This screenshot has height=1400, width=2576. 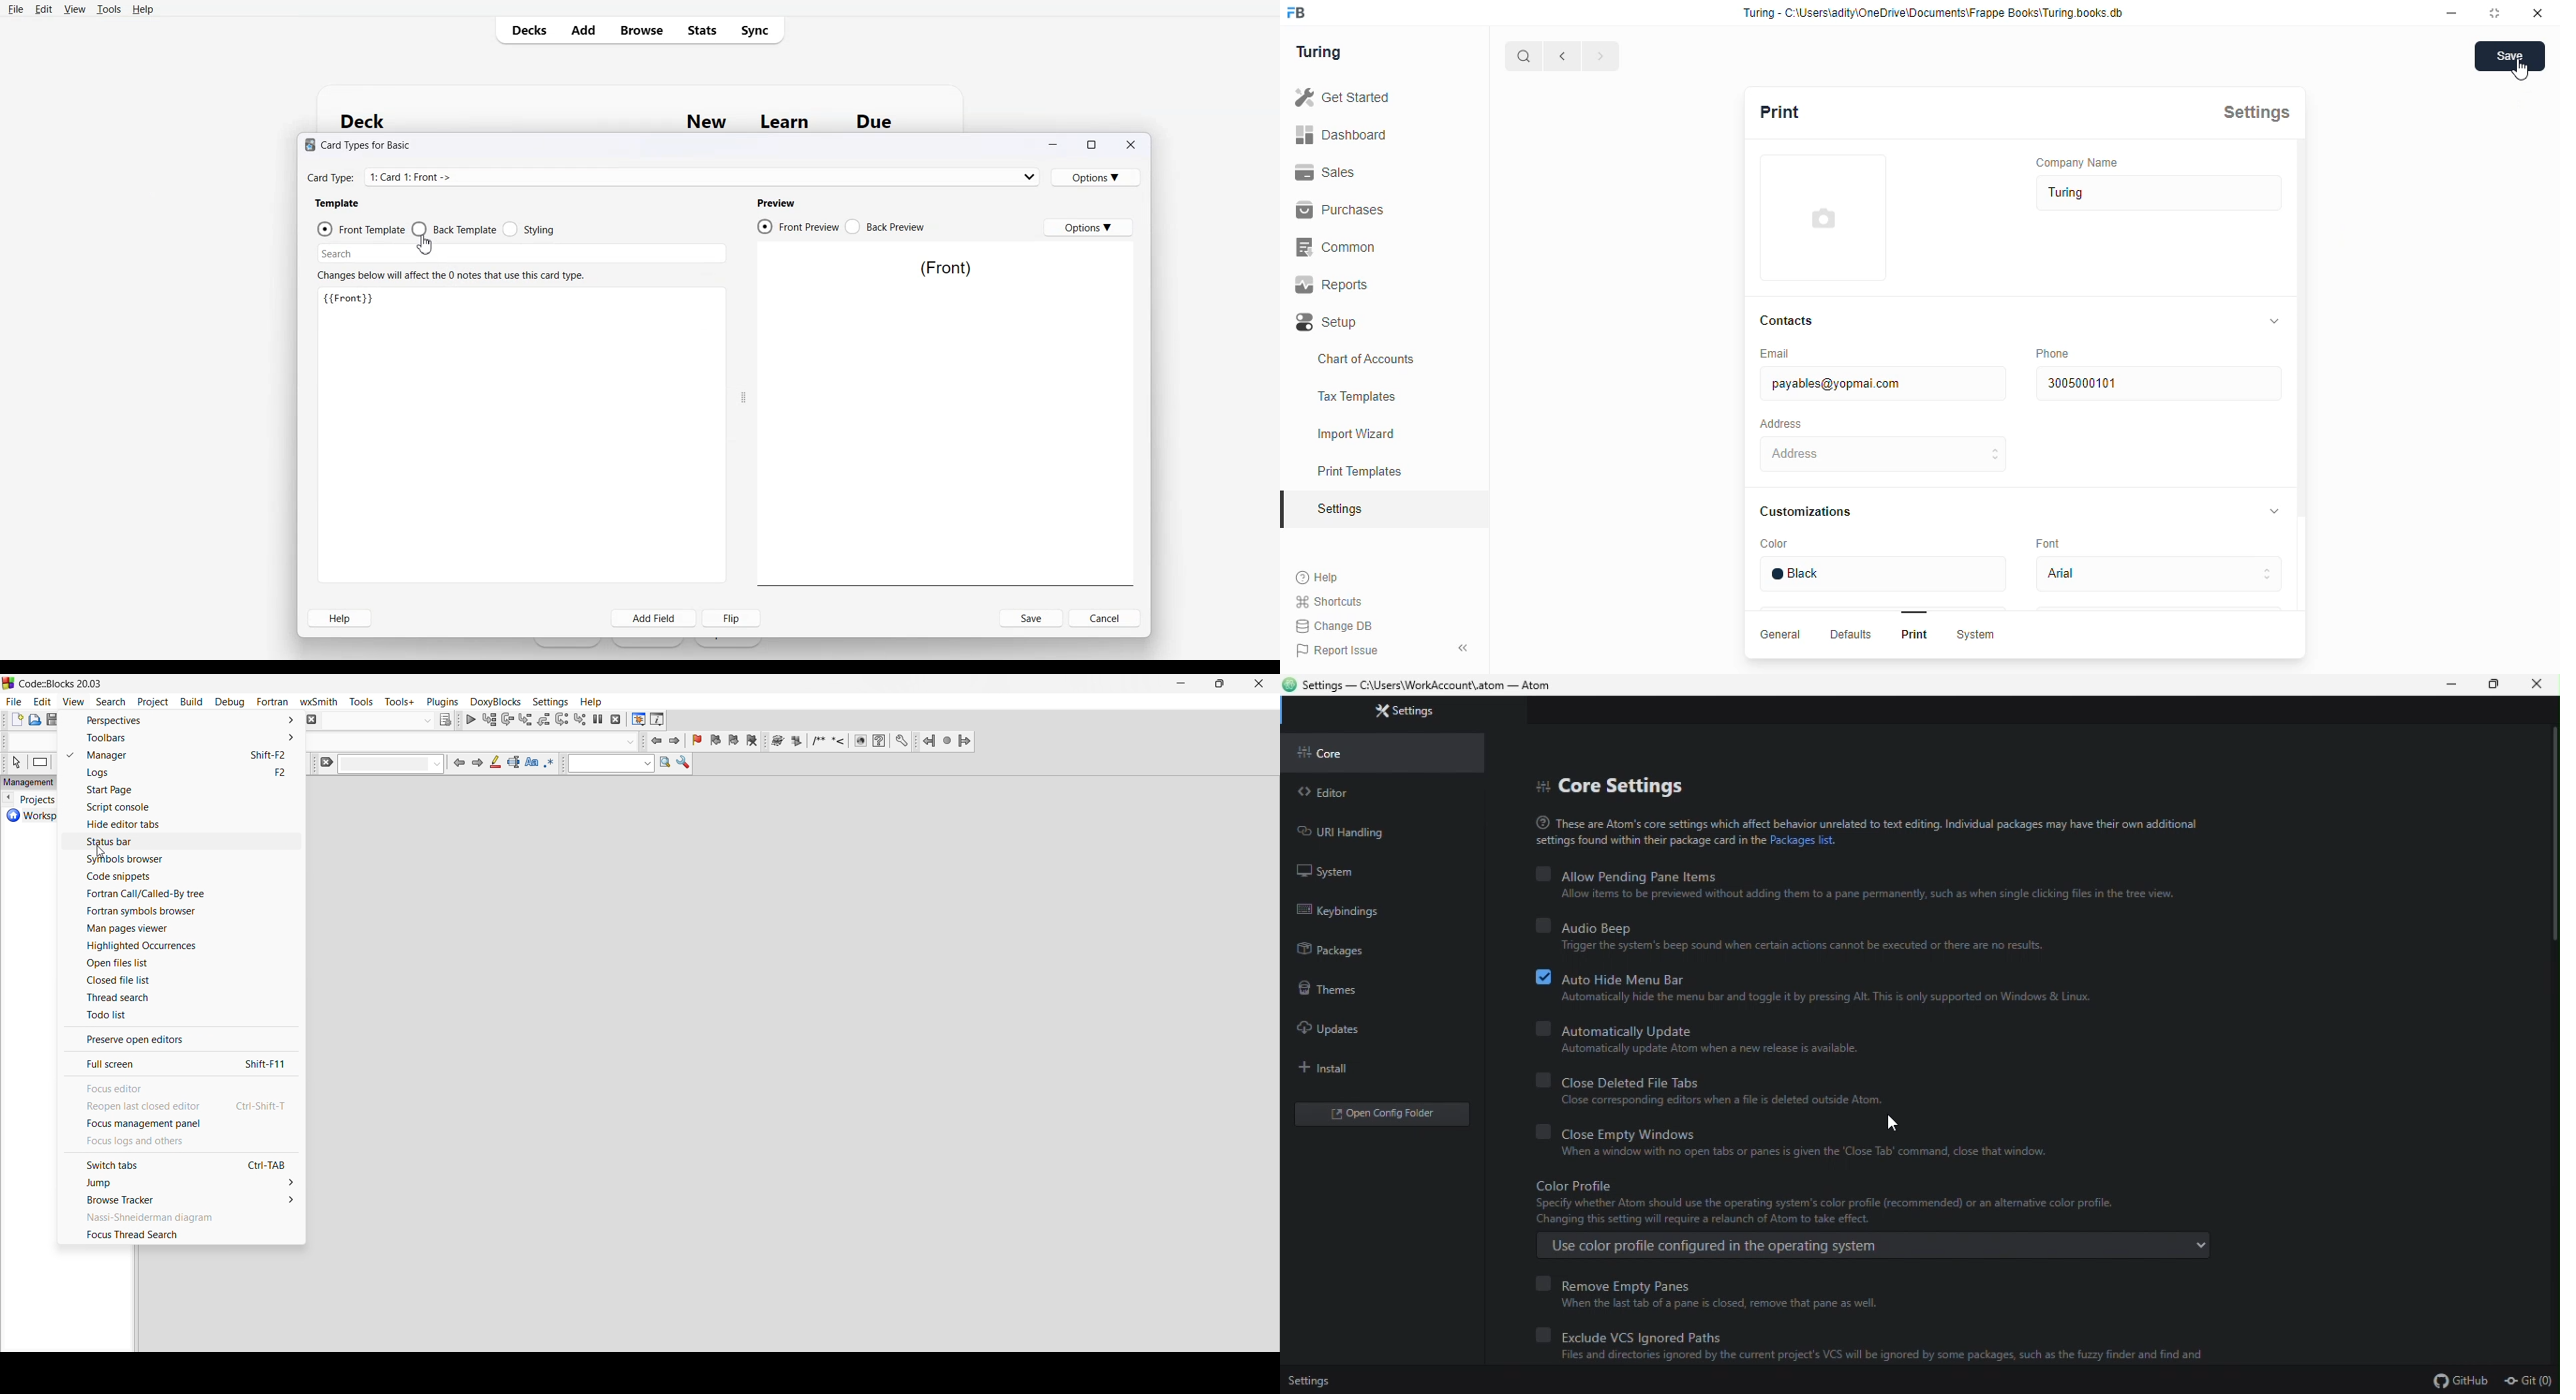 What do you see at coordinates (1377, 135) in the screenshot?
I see `Dashboard` at bounding box center [1377, 135].